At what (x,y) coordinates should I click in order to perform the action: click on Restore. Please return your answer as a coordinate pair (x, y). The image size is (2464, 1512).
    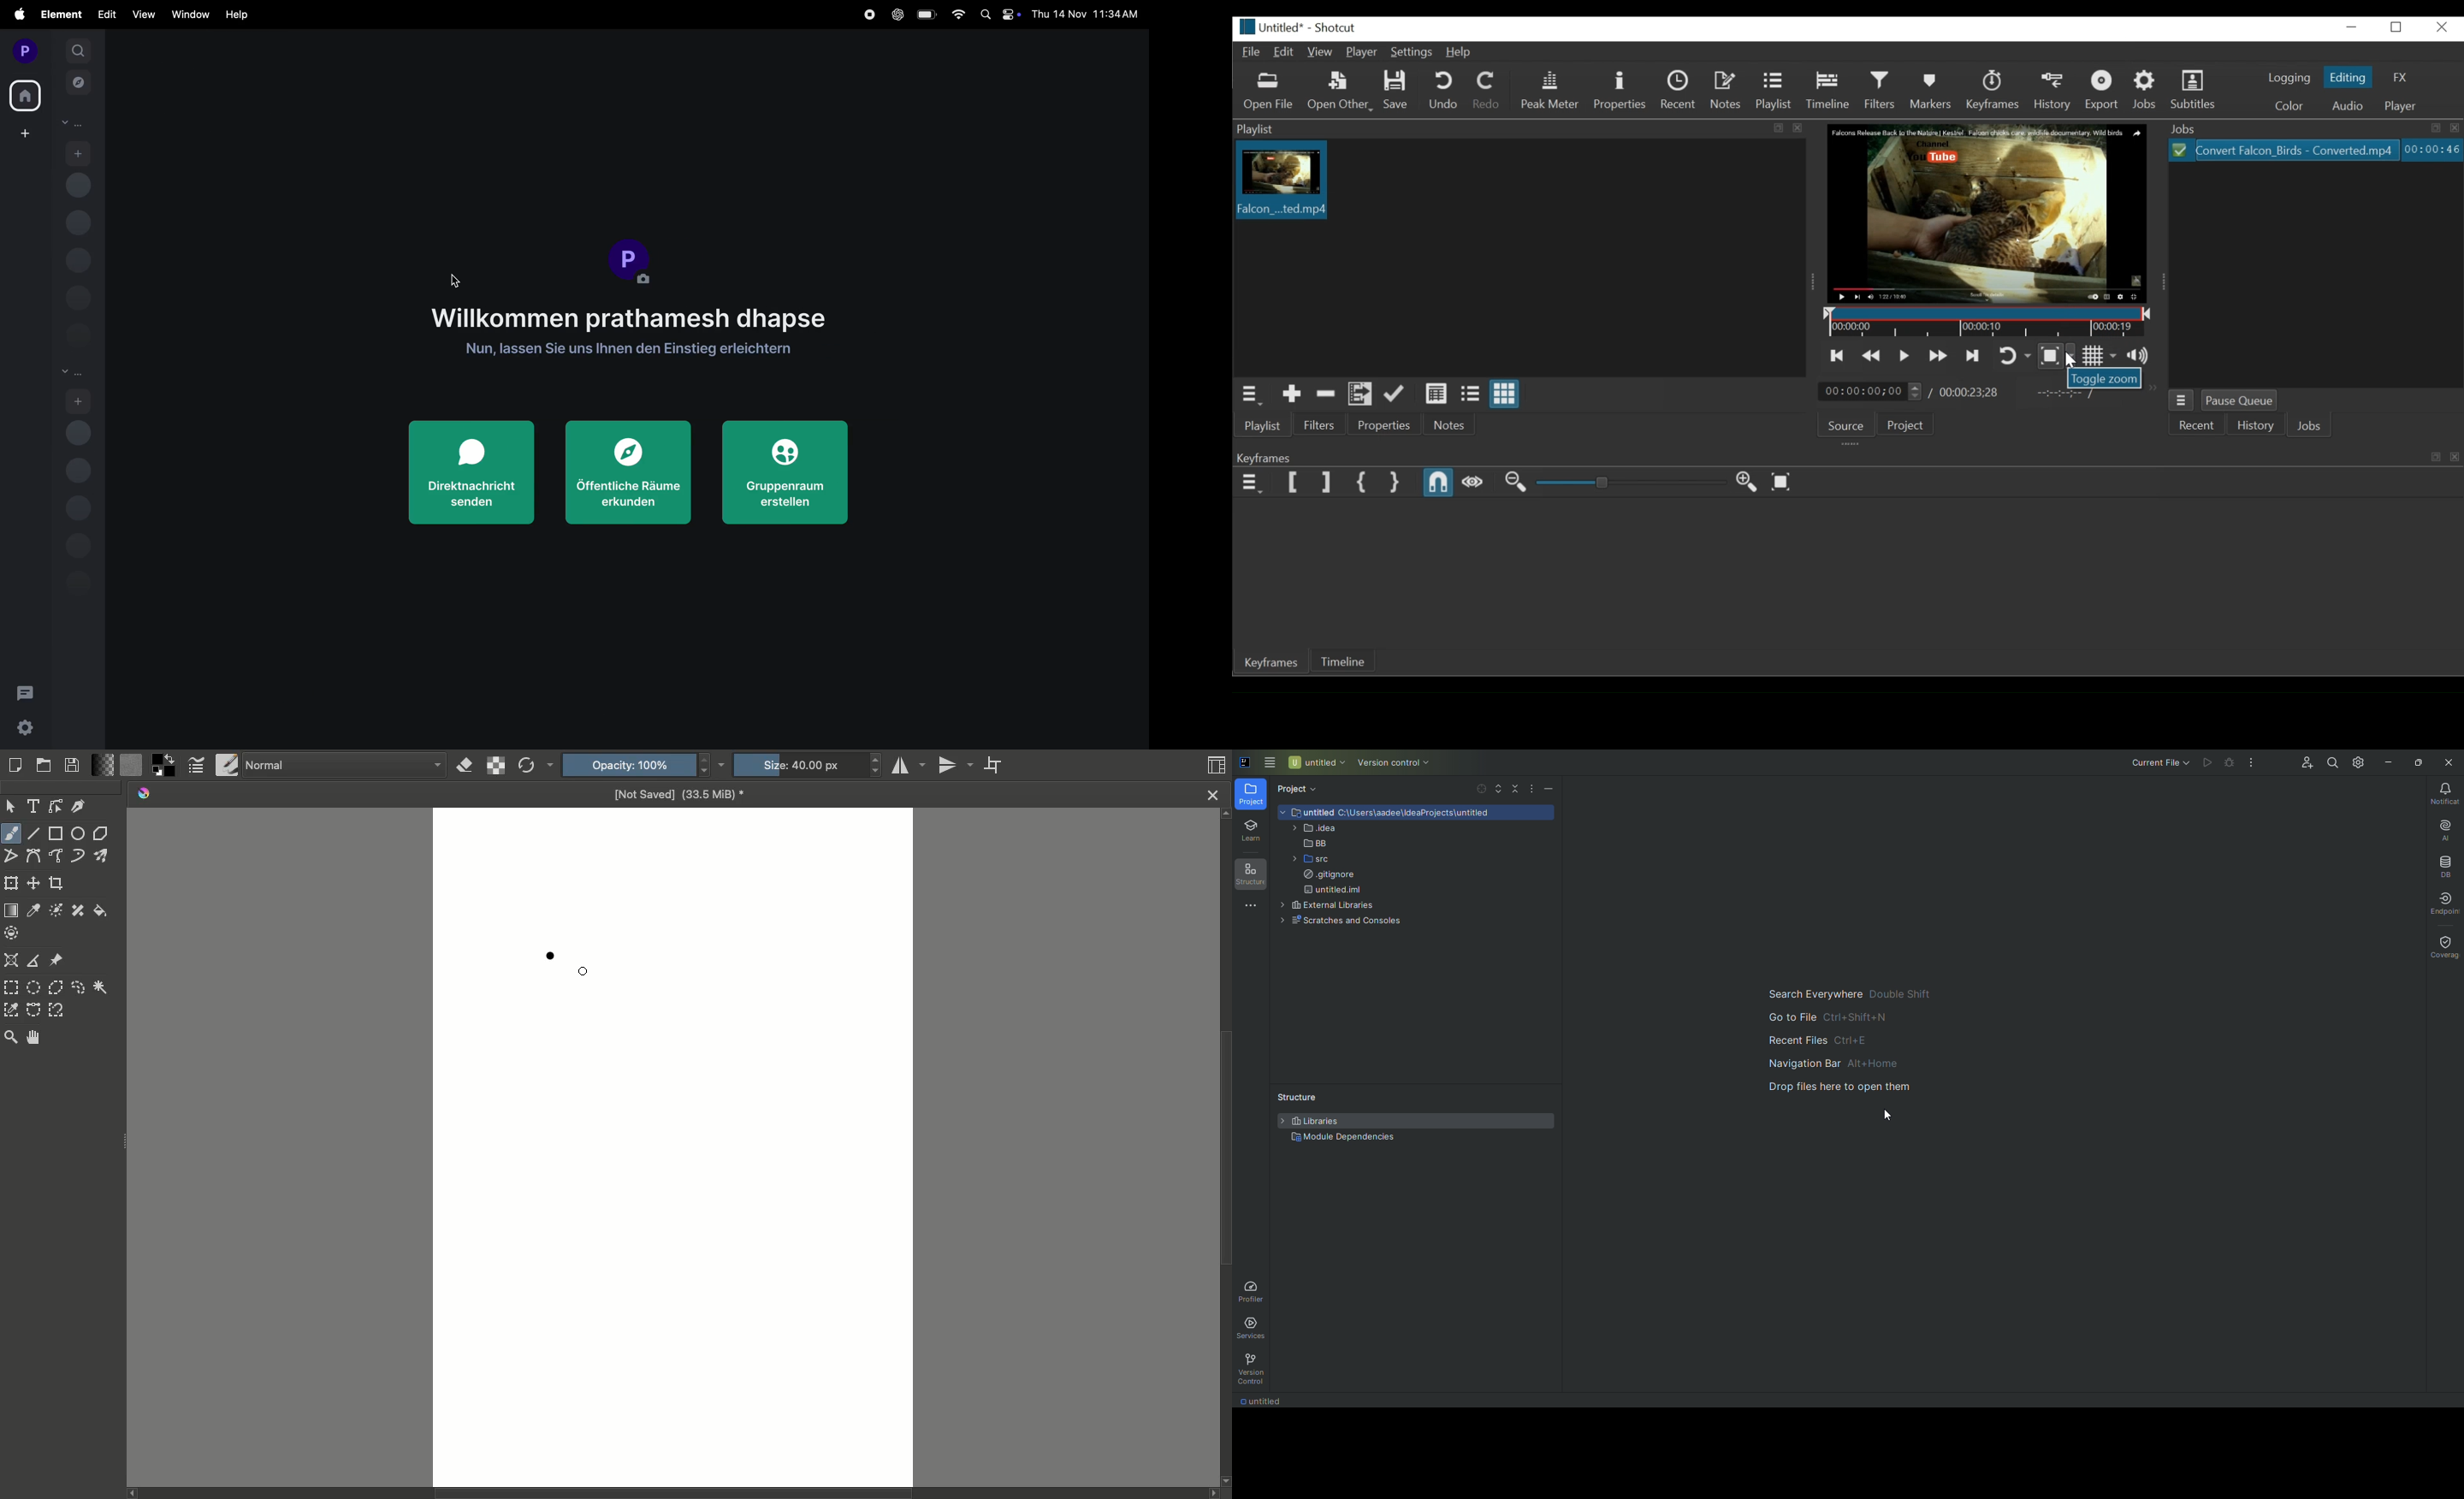
    Looking at the image, I should click on (2397, 28).